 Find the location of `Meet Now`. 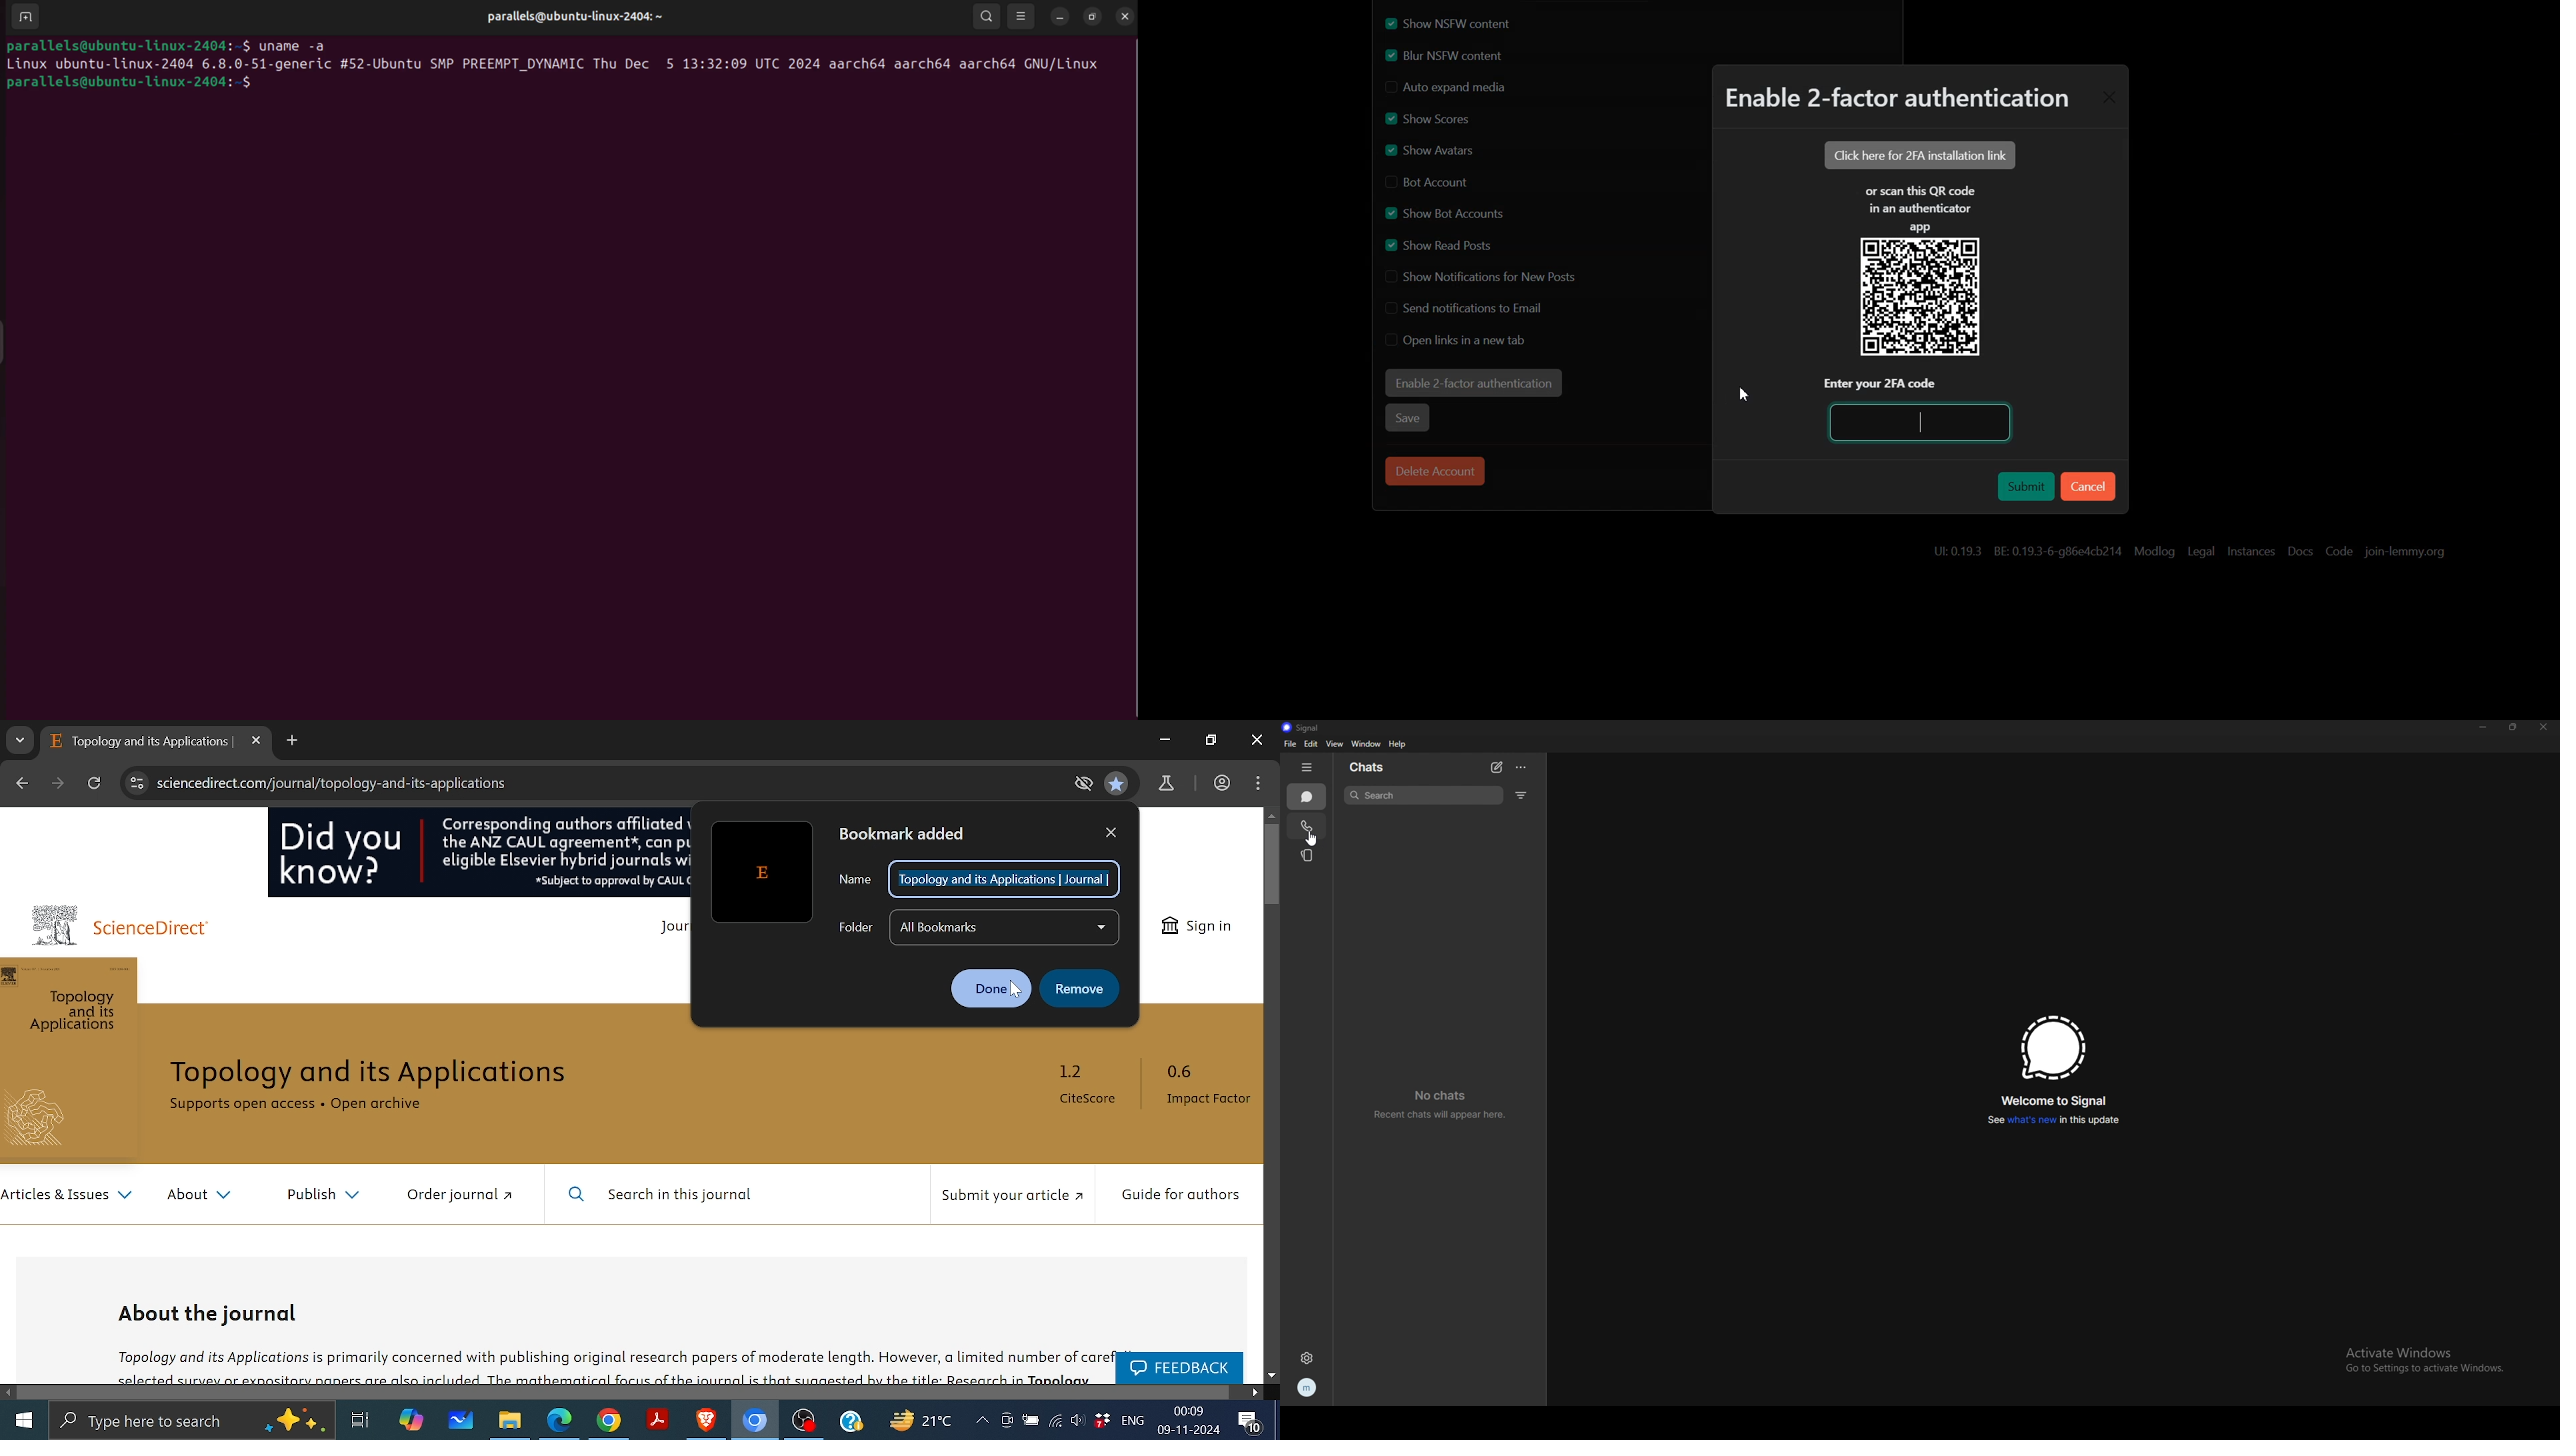

Meet Now is located at coordinates (1005, 1419).